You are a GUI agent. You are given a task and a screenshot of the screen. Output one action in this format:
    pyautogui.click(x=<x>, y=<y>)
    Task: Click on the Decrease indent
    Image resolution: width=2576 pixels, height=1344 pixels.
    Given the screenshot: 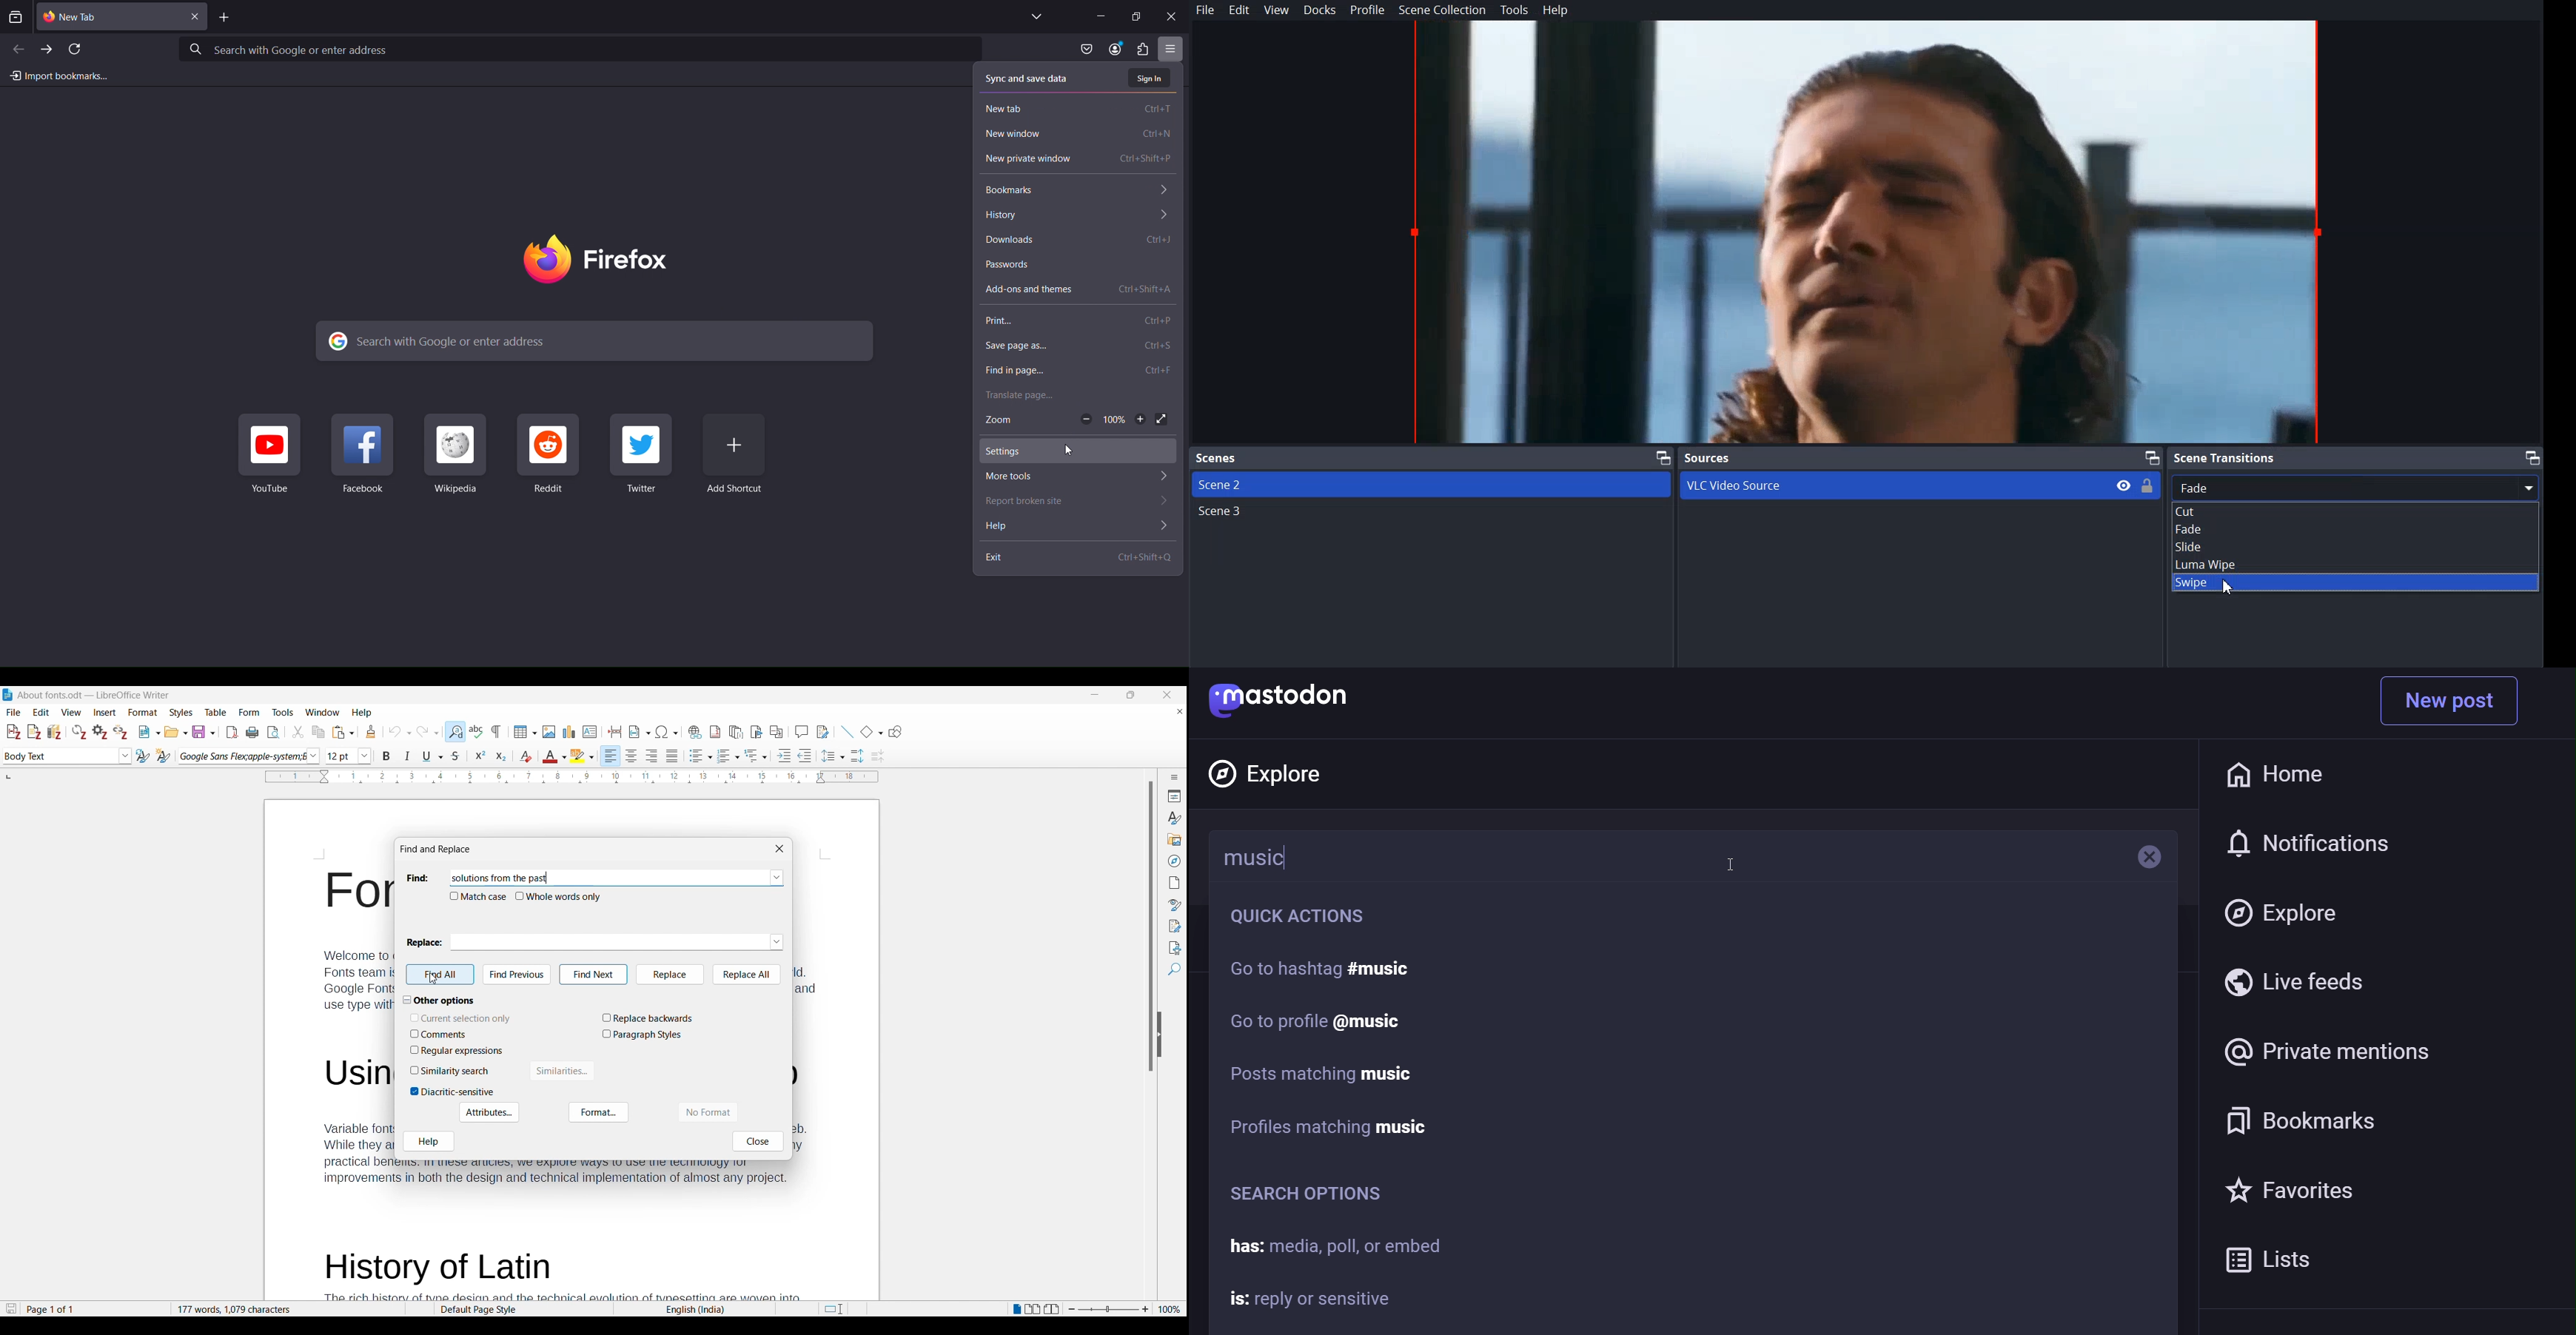 What is the action you would take?
    pyautogui.click(x=805, y=755)
    